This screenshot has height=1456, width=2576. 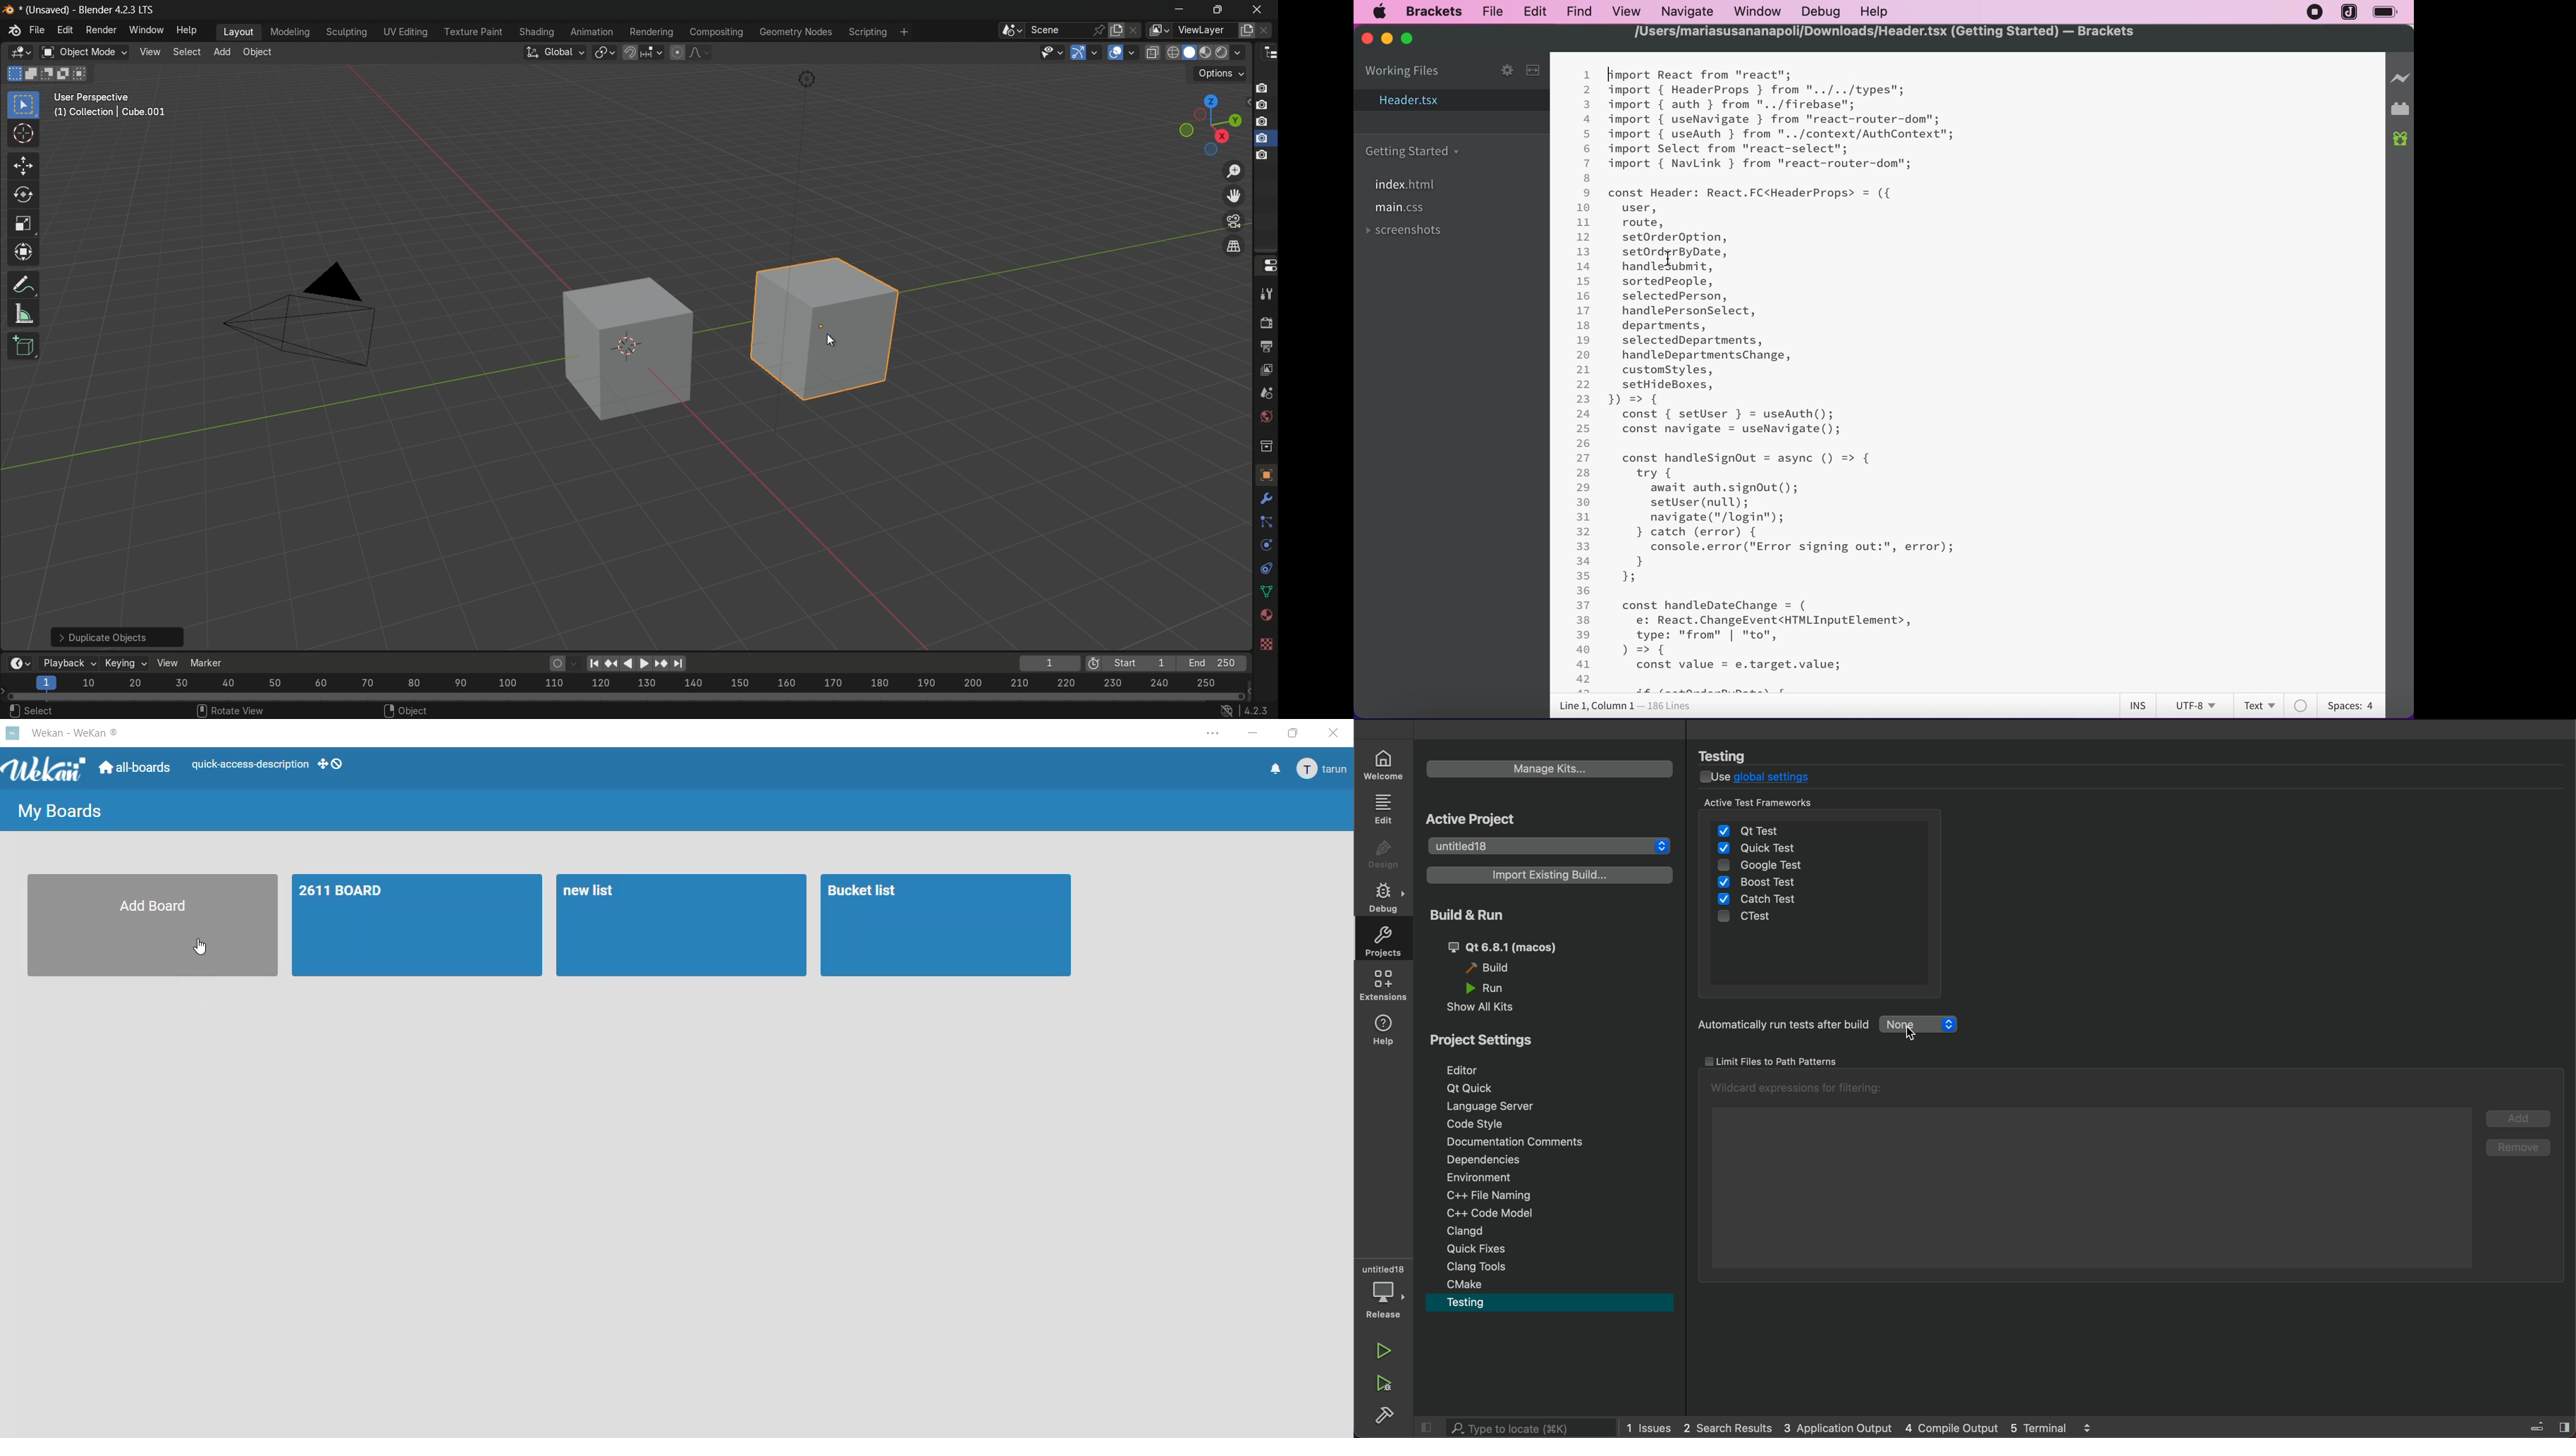 What do you see at coordinates (1783, 868) in the screenshot?
I see `google test` at bounding box center [1783, 868].